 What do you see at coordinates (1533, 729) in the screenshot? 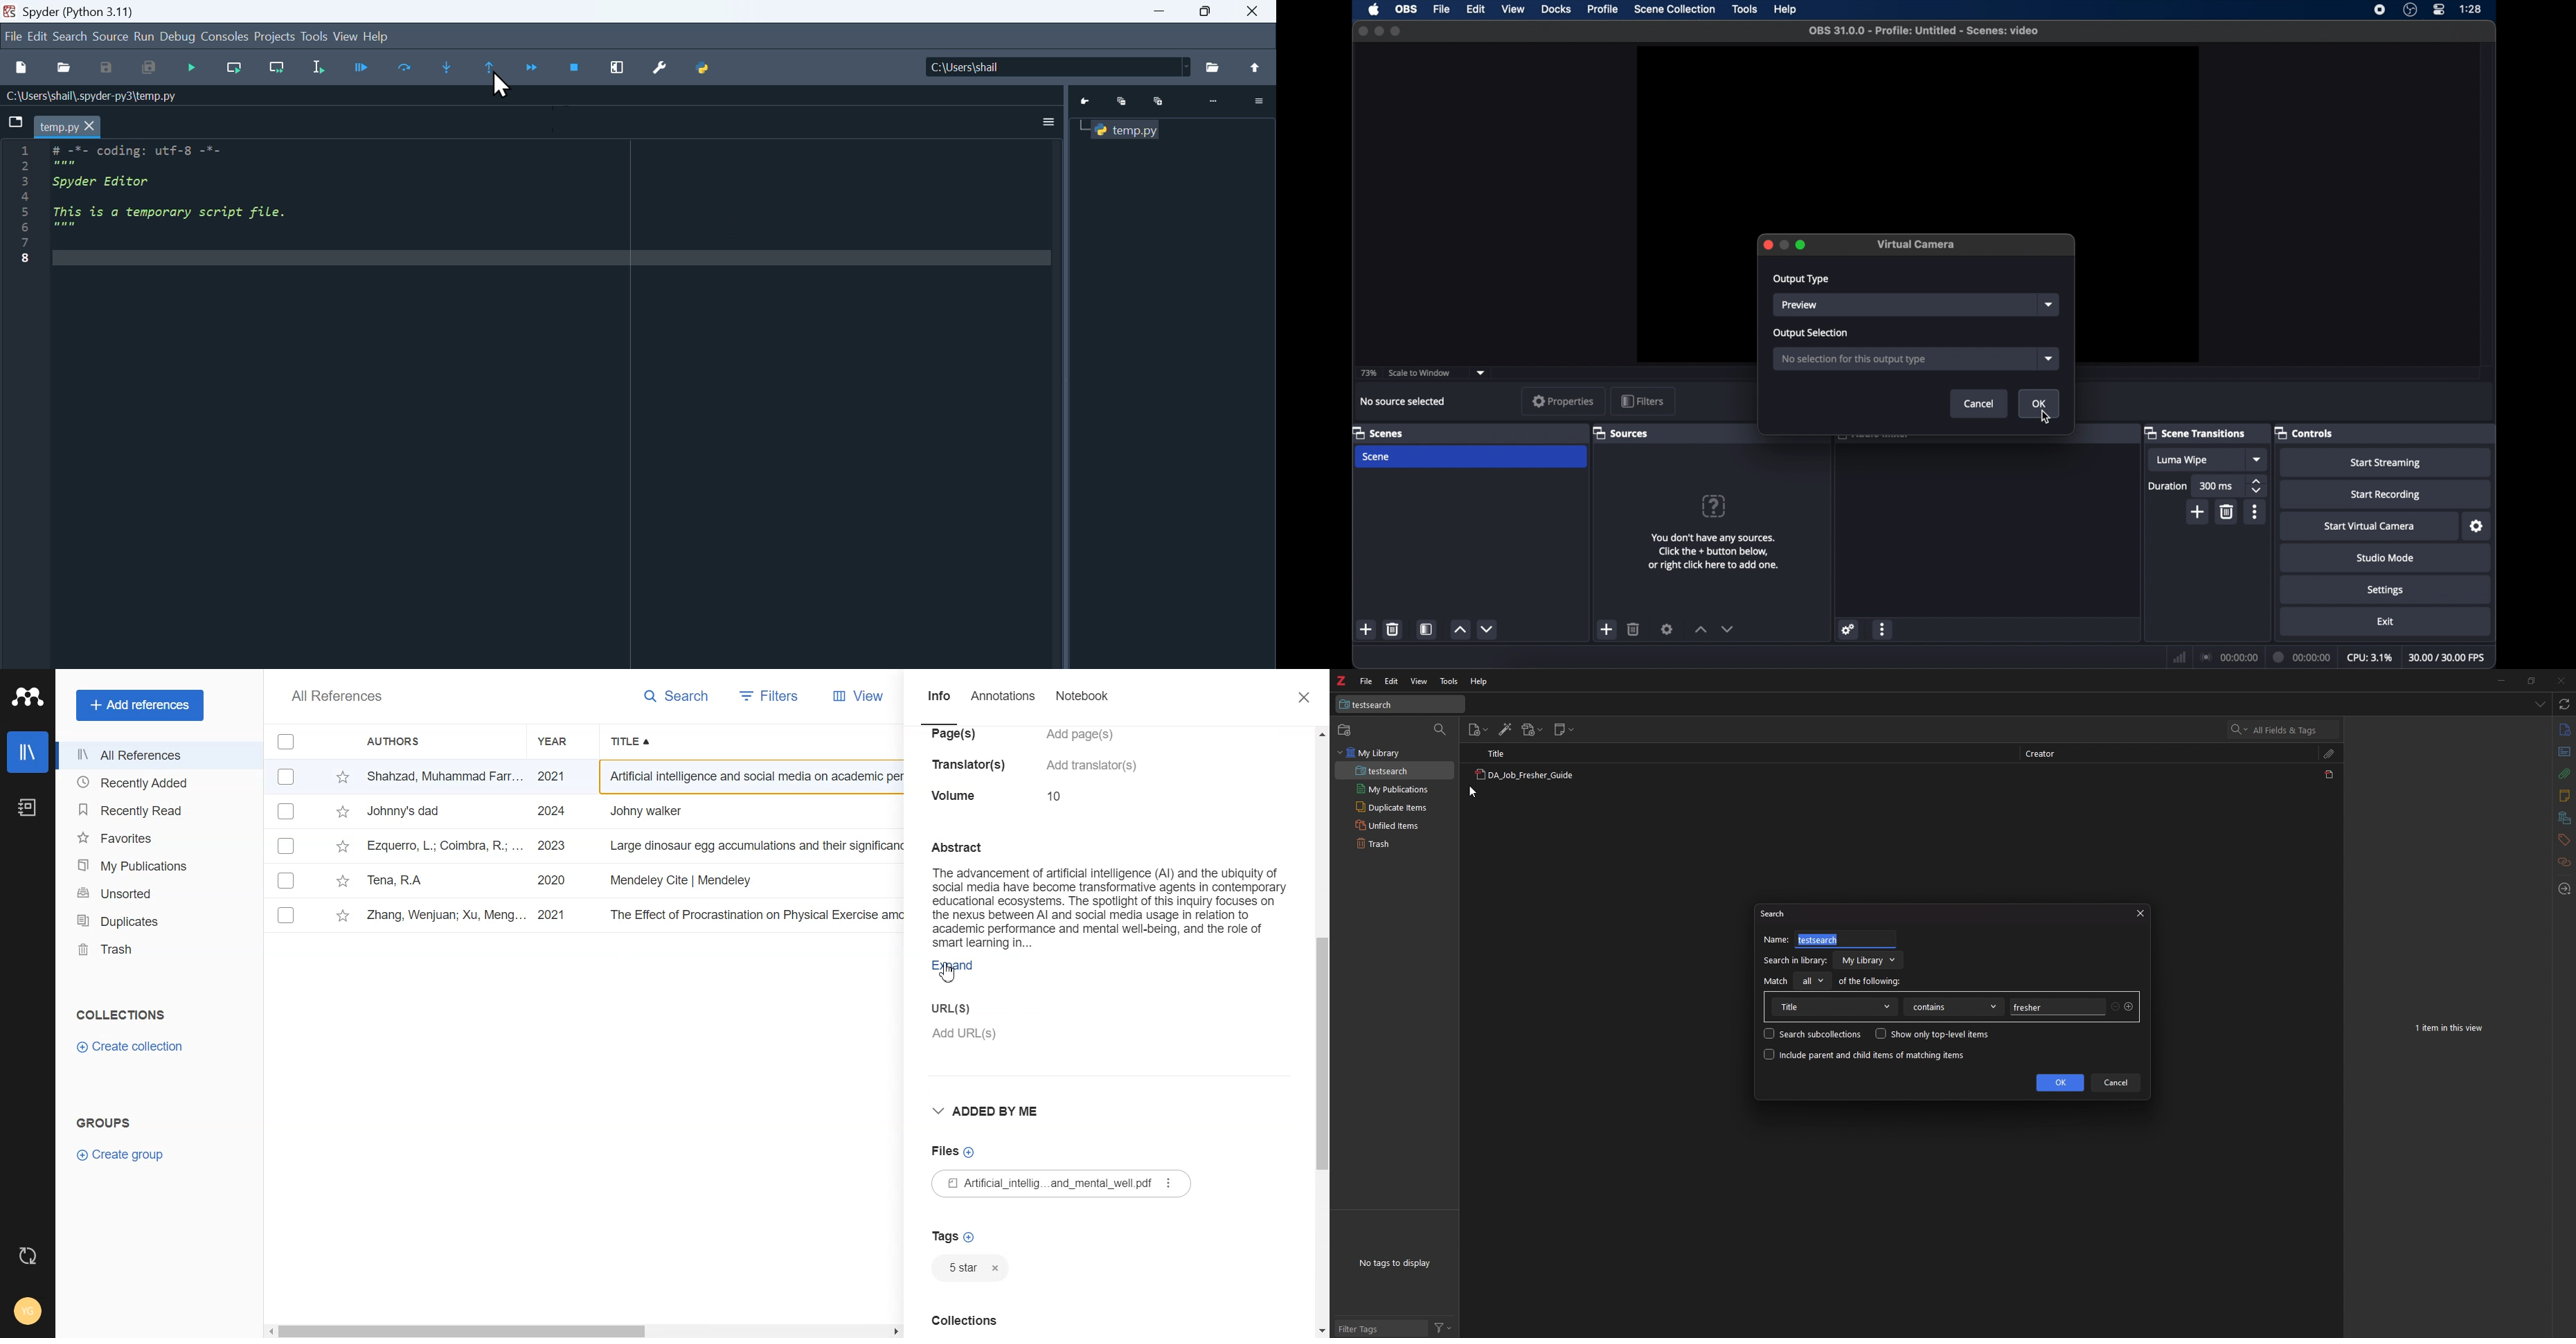
I see `add attachment` at bounding box center [1533, 729].